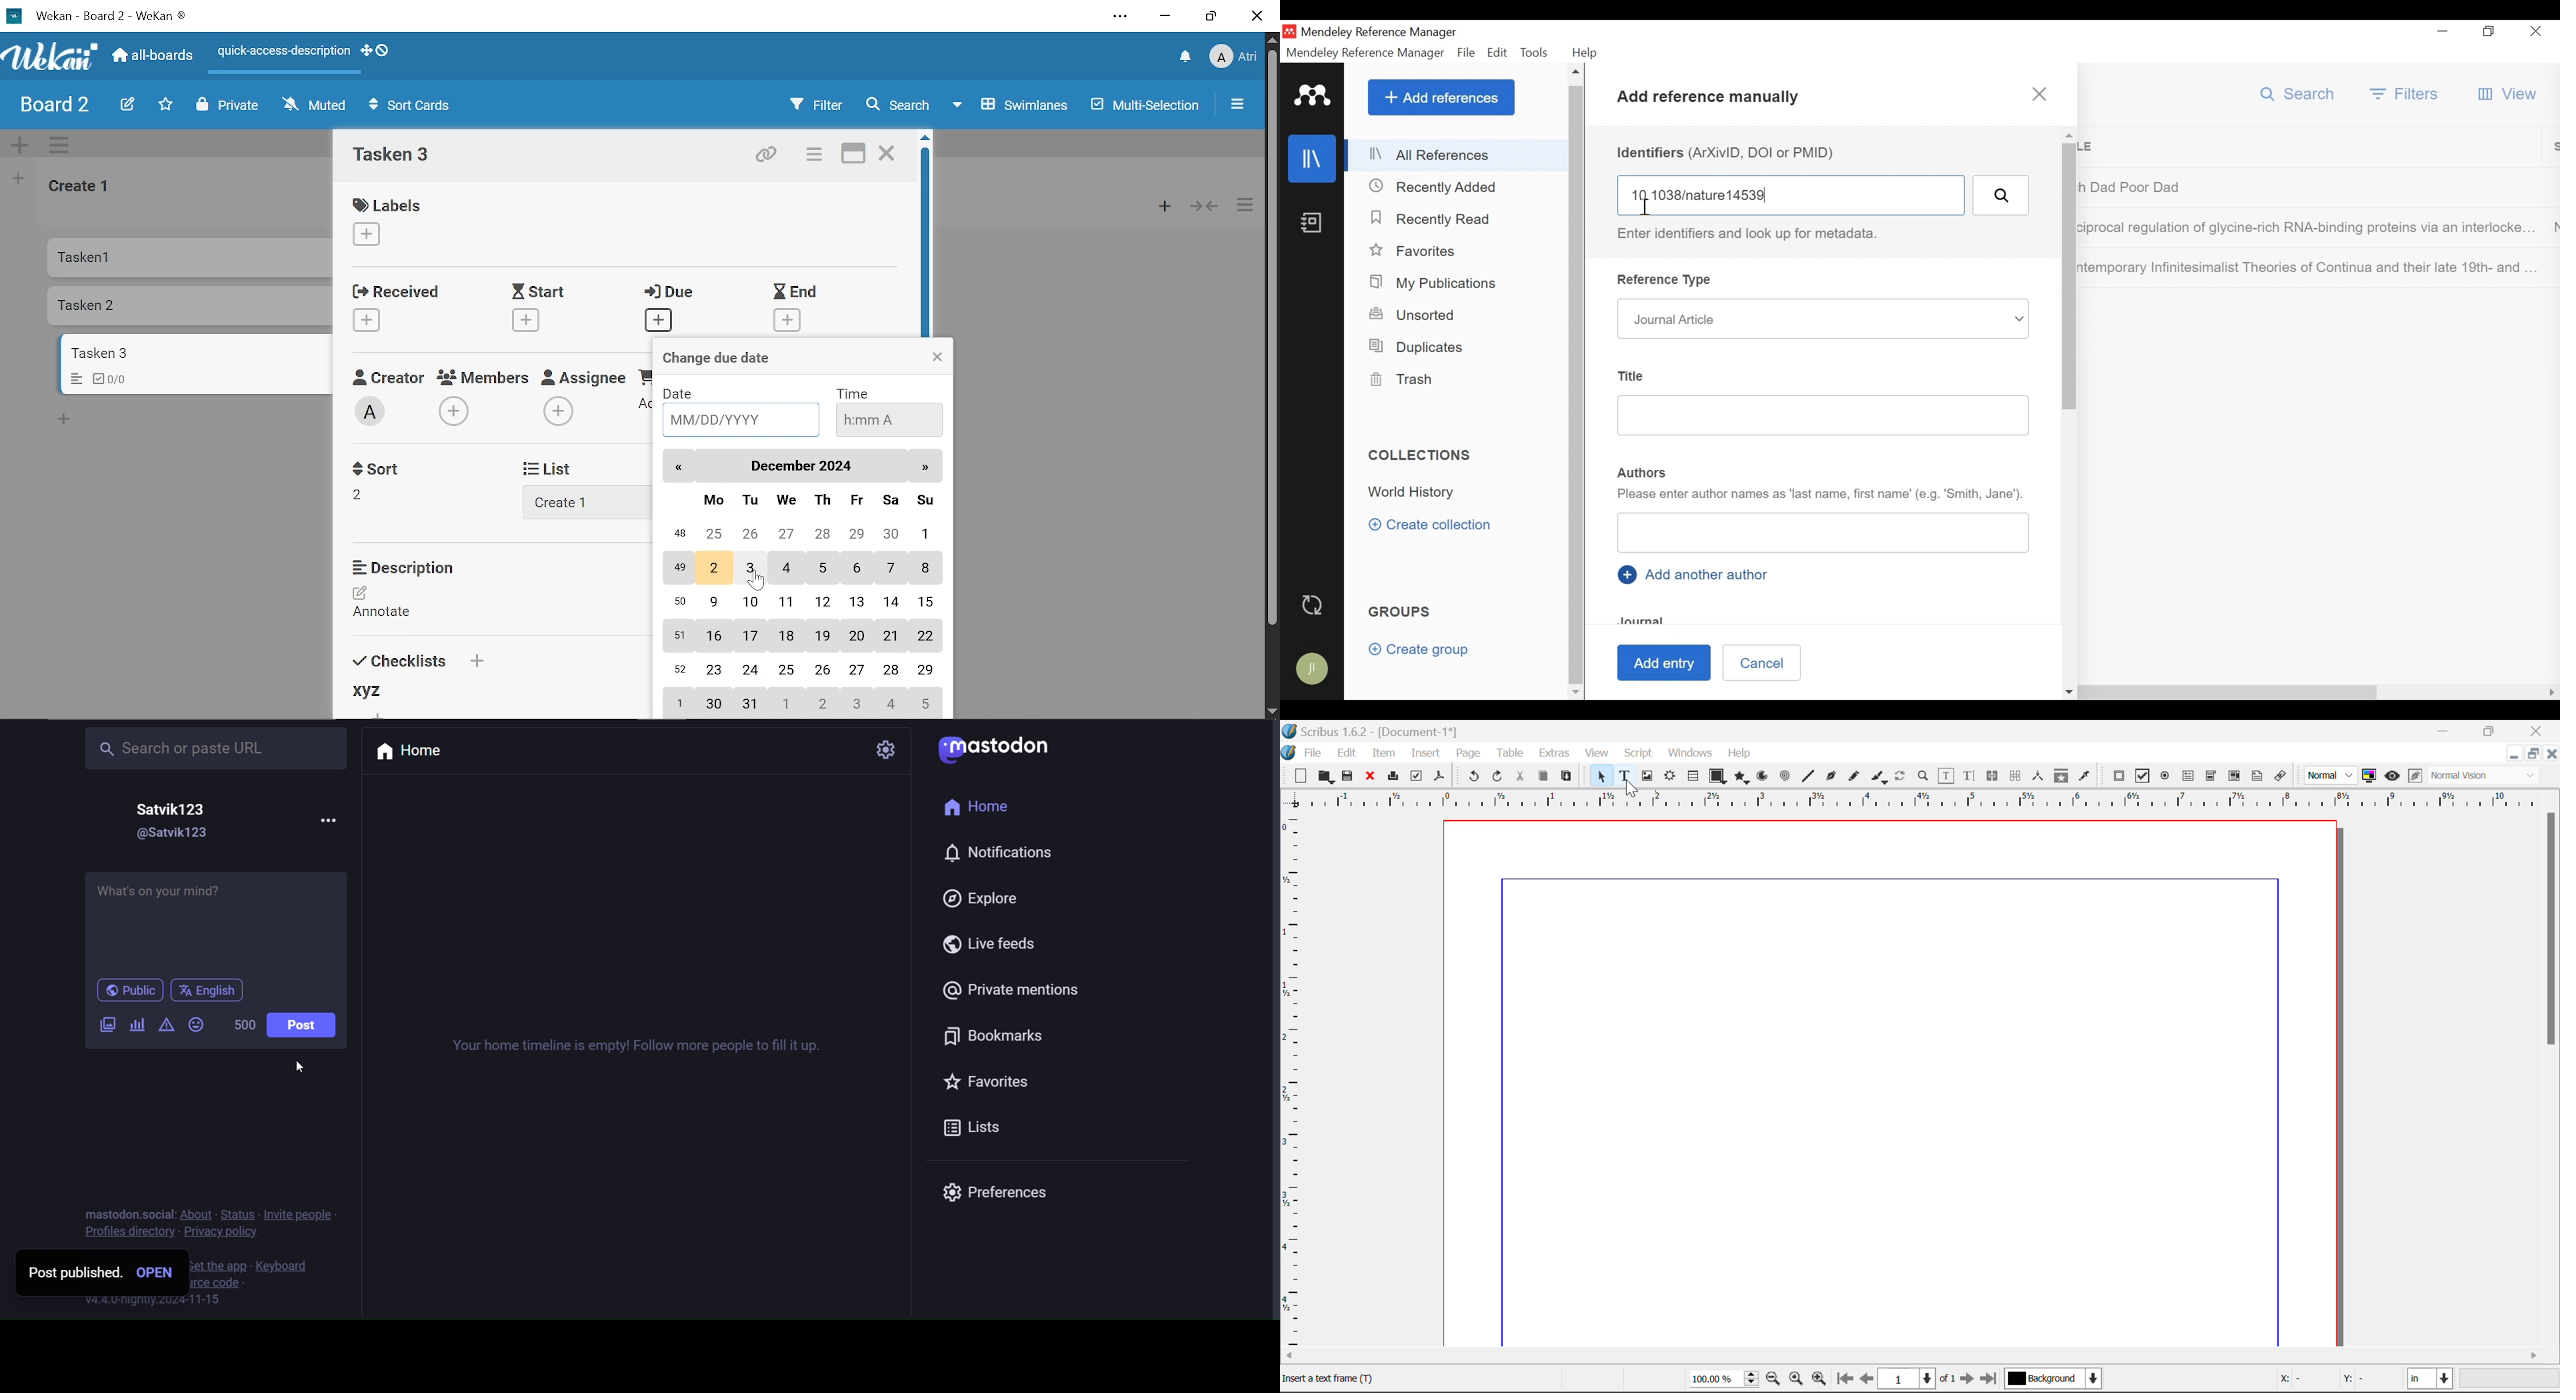 The height and width of the screenshot is (1400, 2576). I want to click on add a image/video, so click(103, 1027).